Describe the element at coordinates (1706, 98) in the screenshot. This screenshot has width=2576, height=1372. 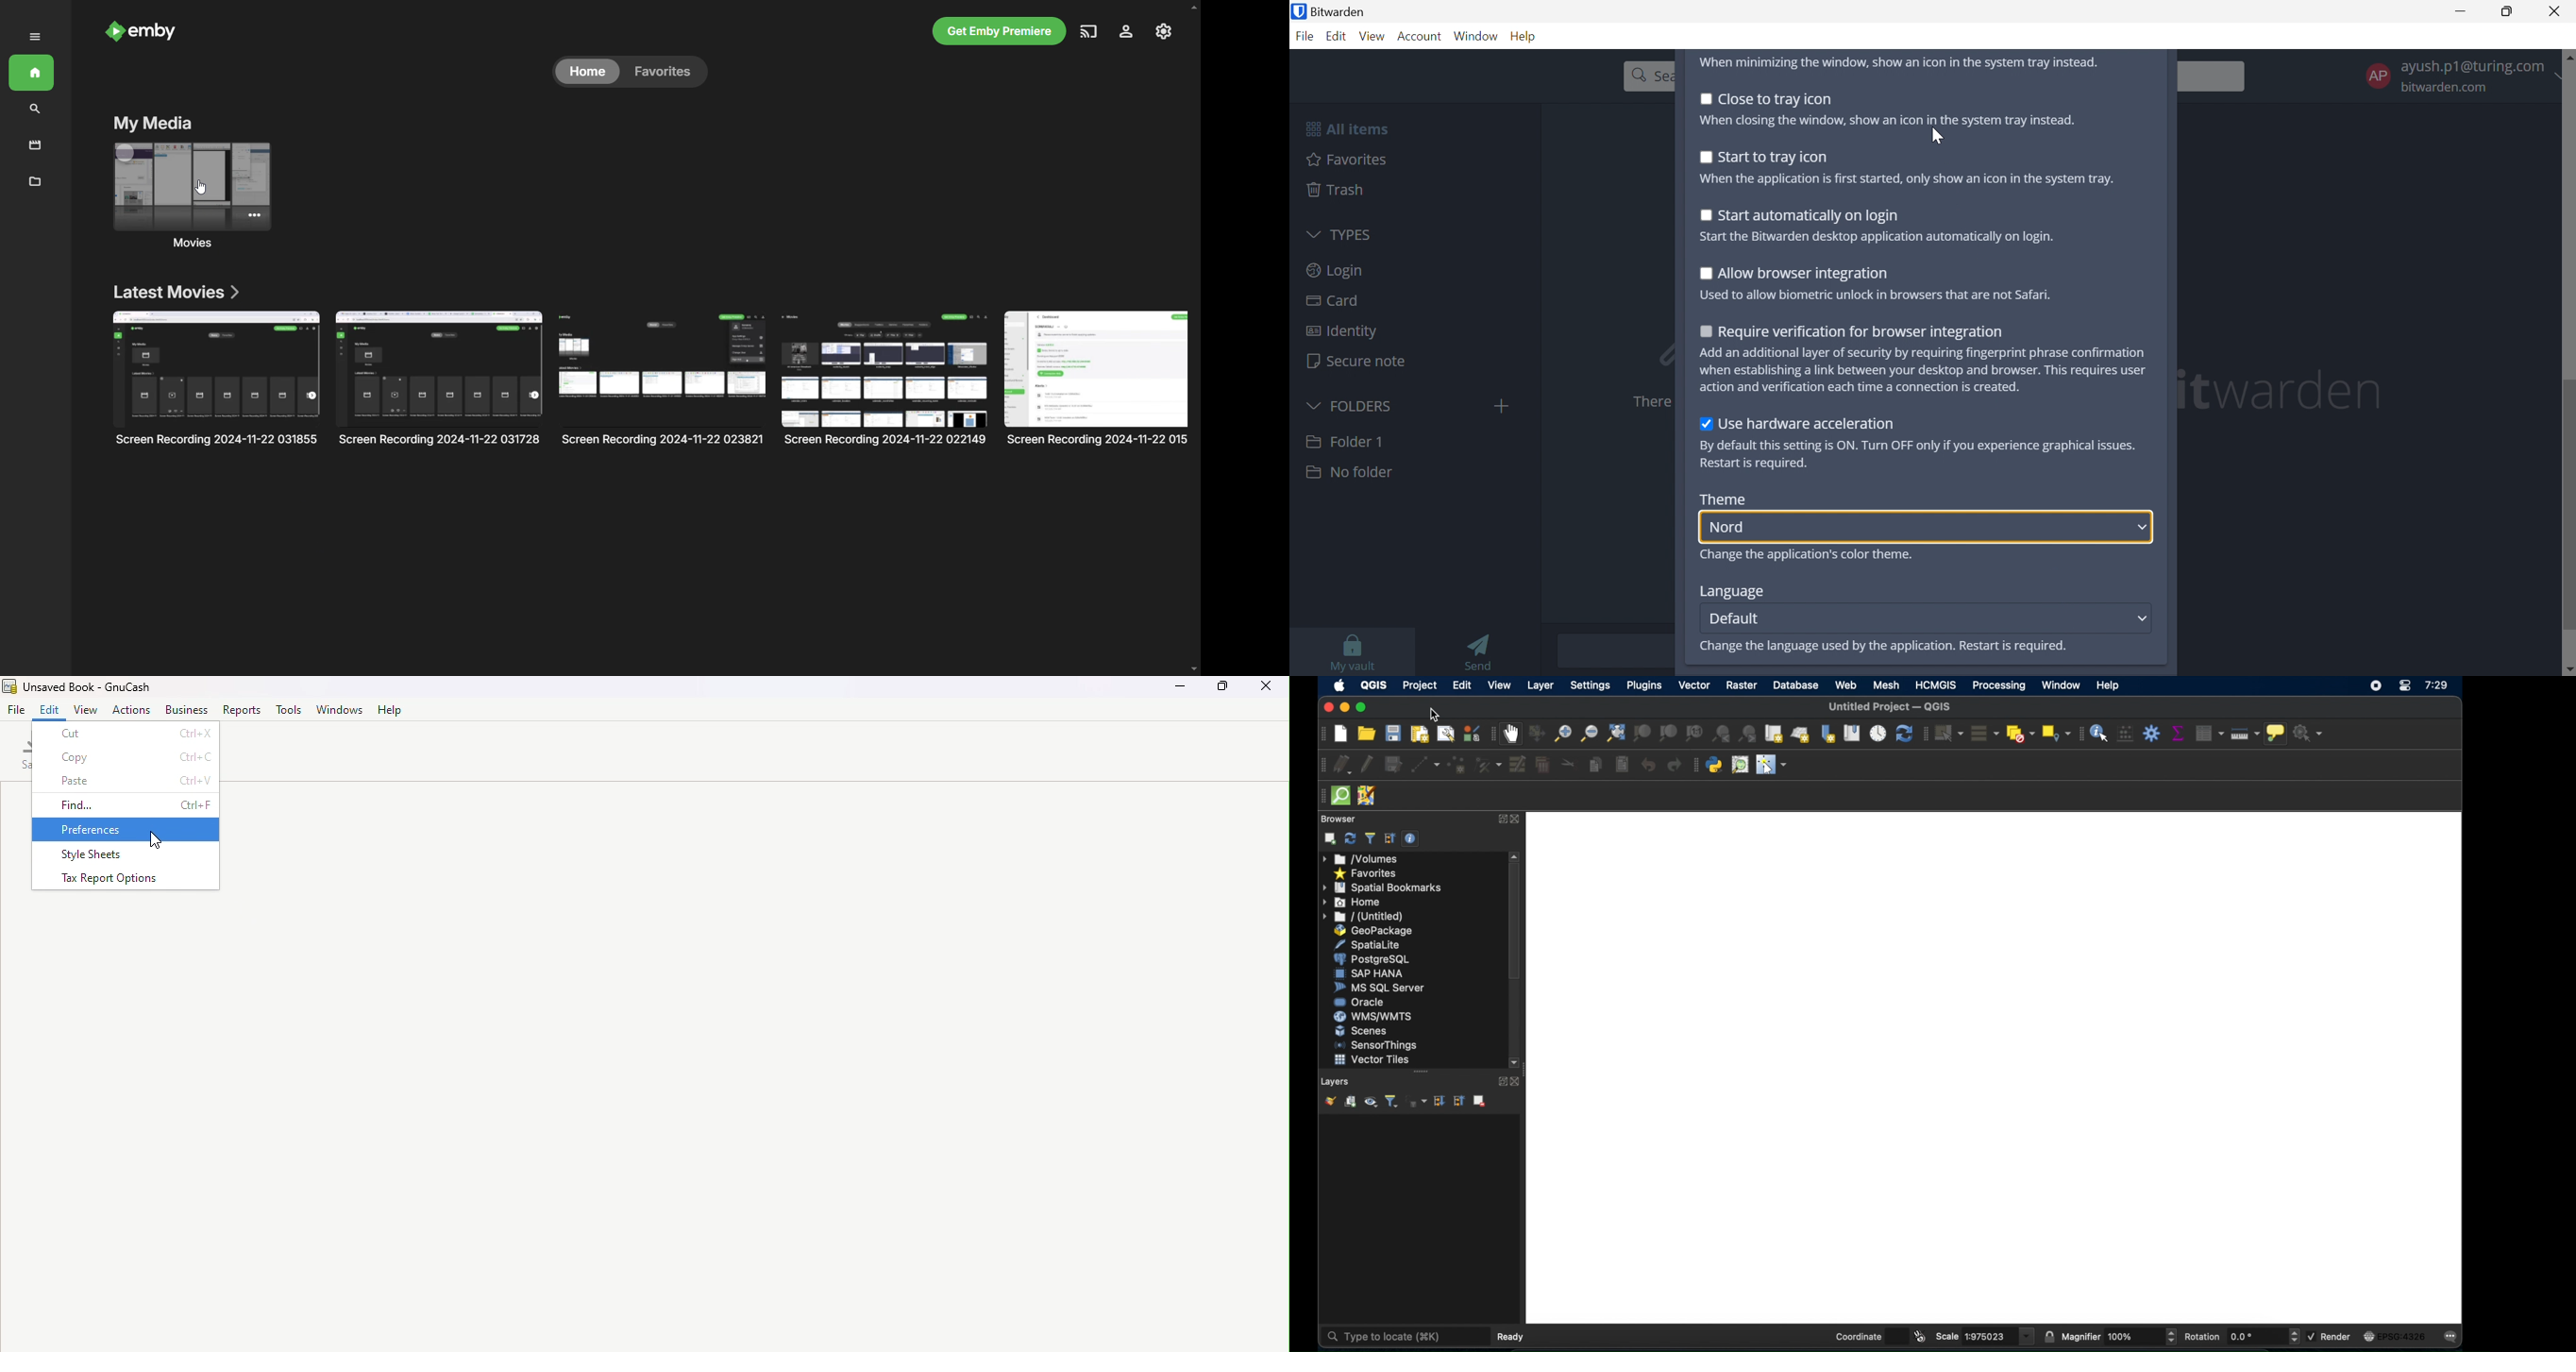
I see `Checkbox` at that location.